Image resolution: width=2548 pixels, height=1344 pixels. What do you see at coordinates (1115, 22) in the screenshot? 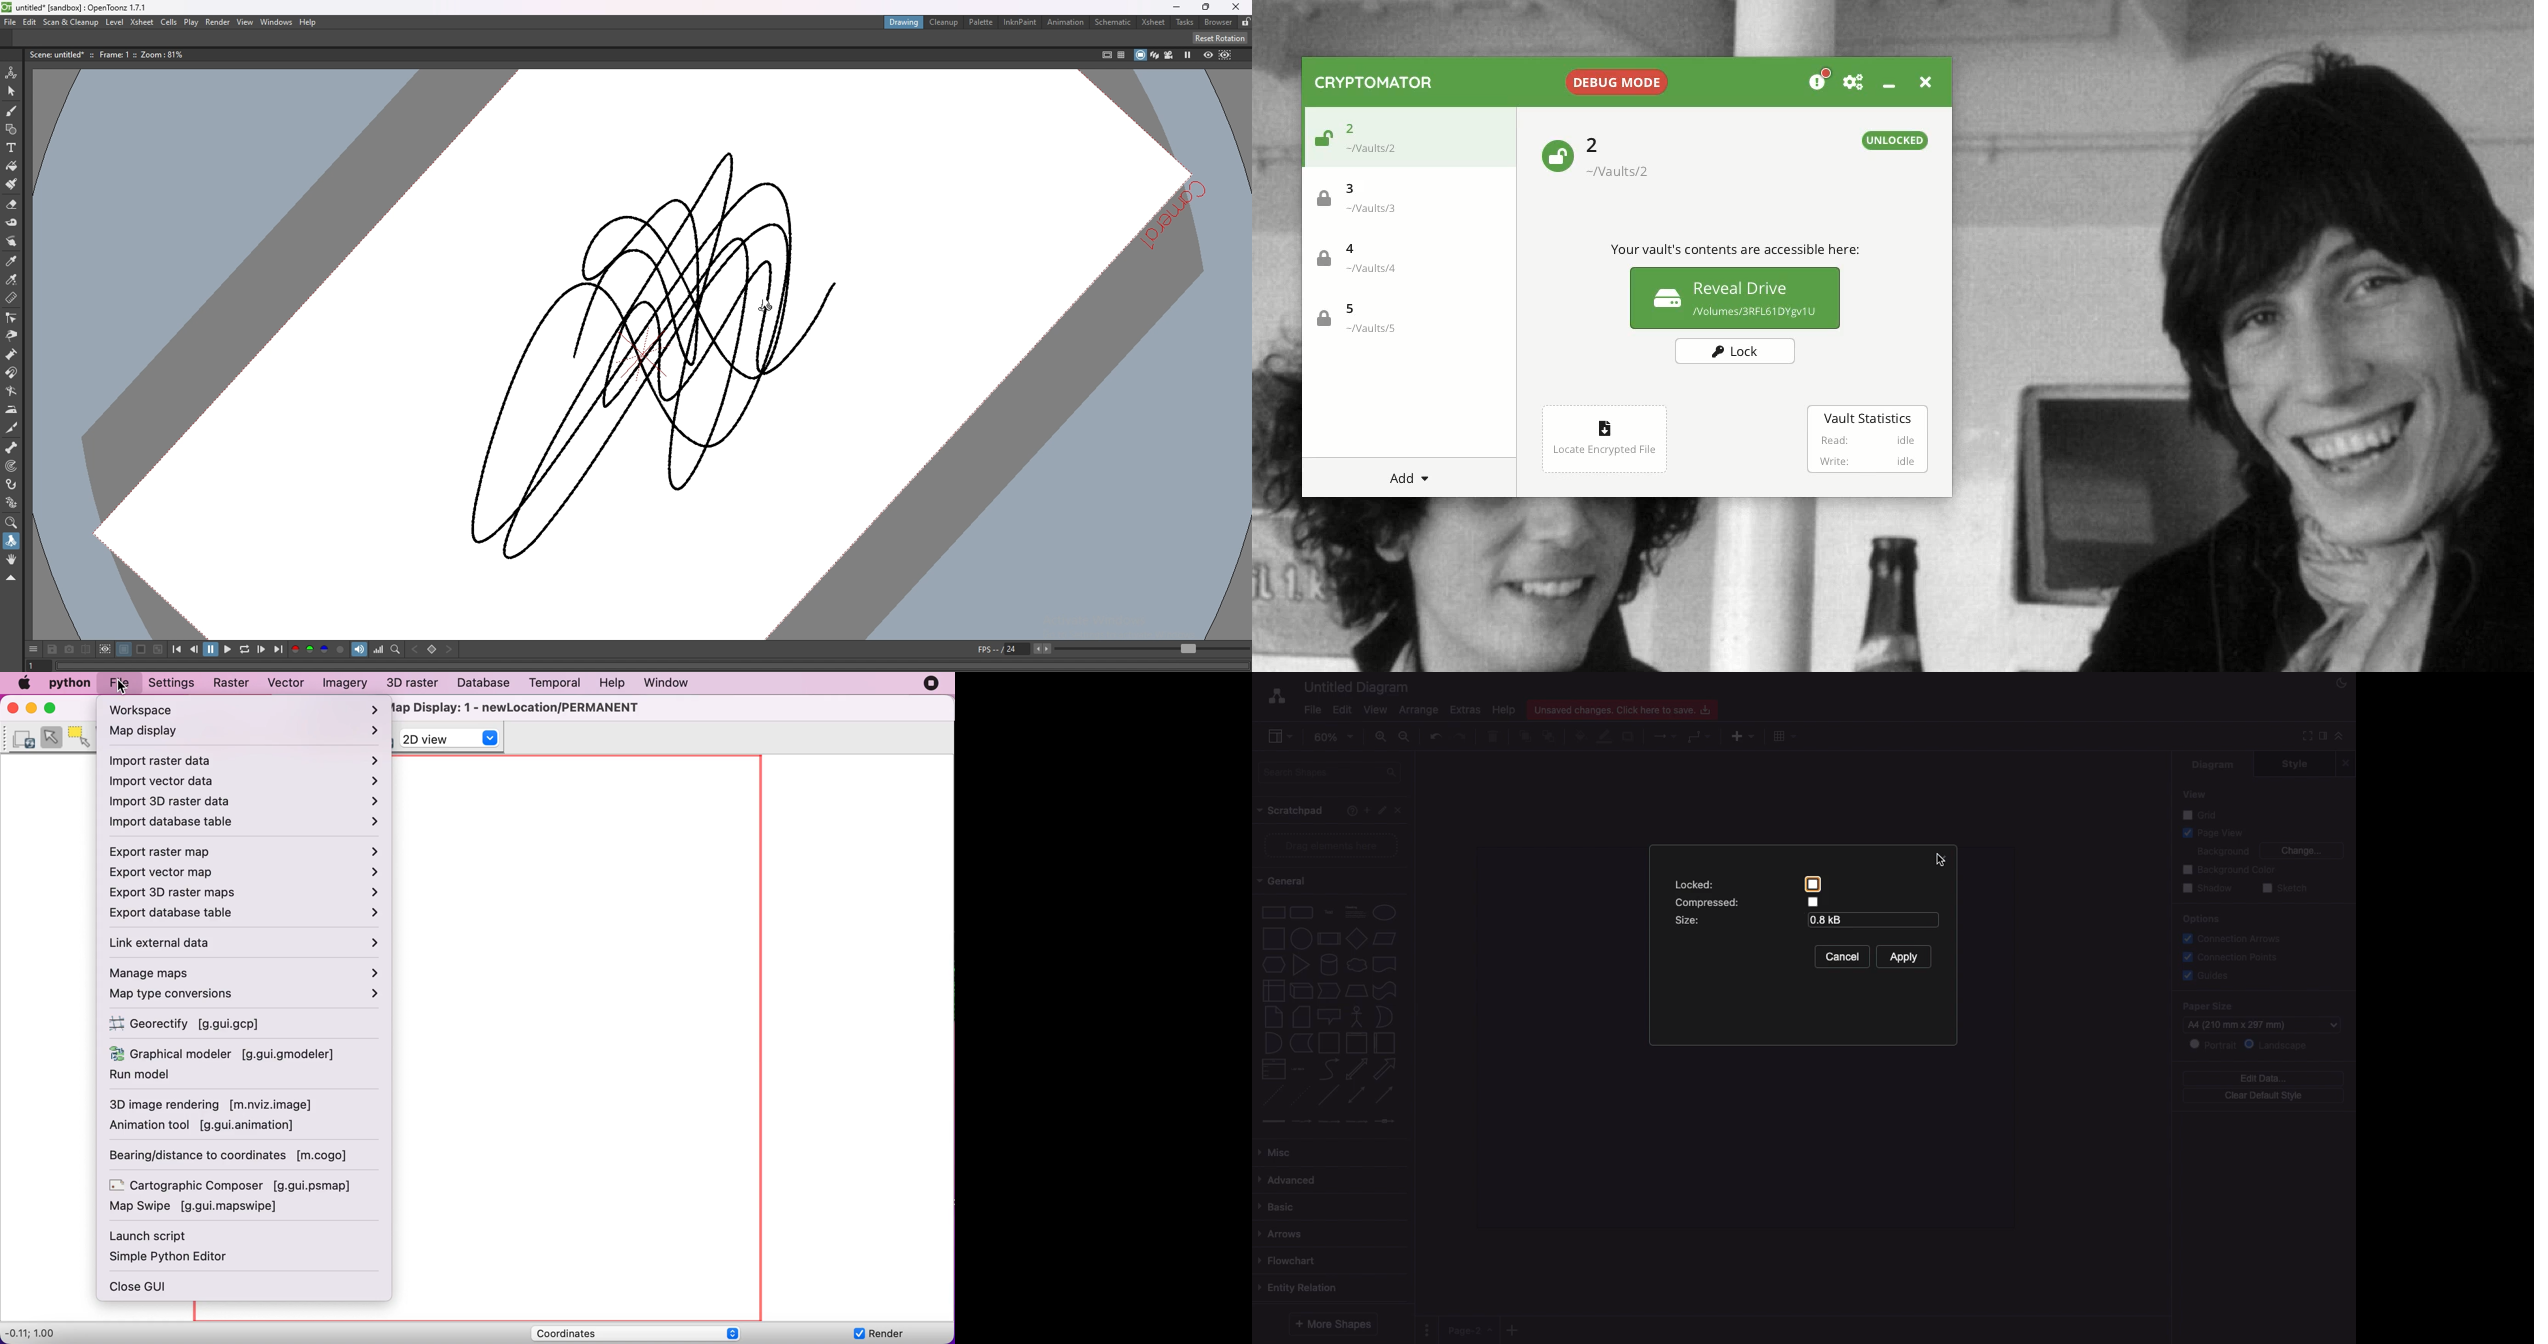
I see `schematic` at bounding box center [1115, 22].